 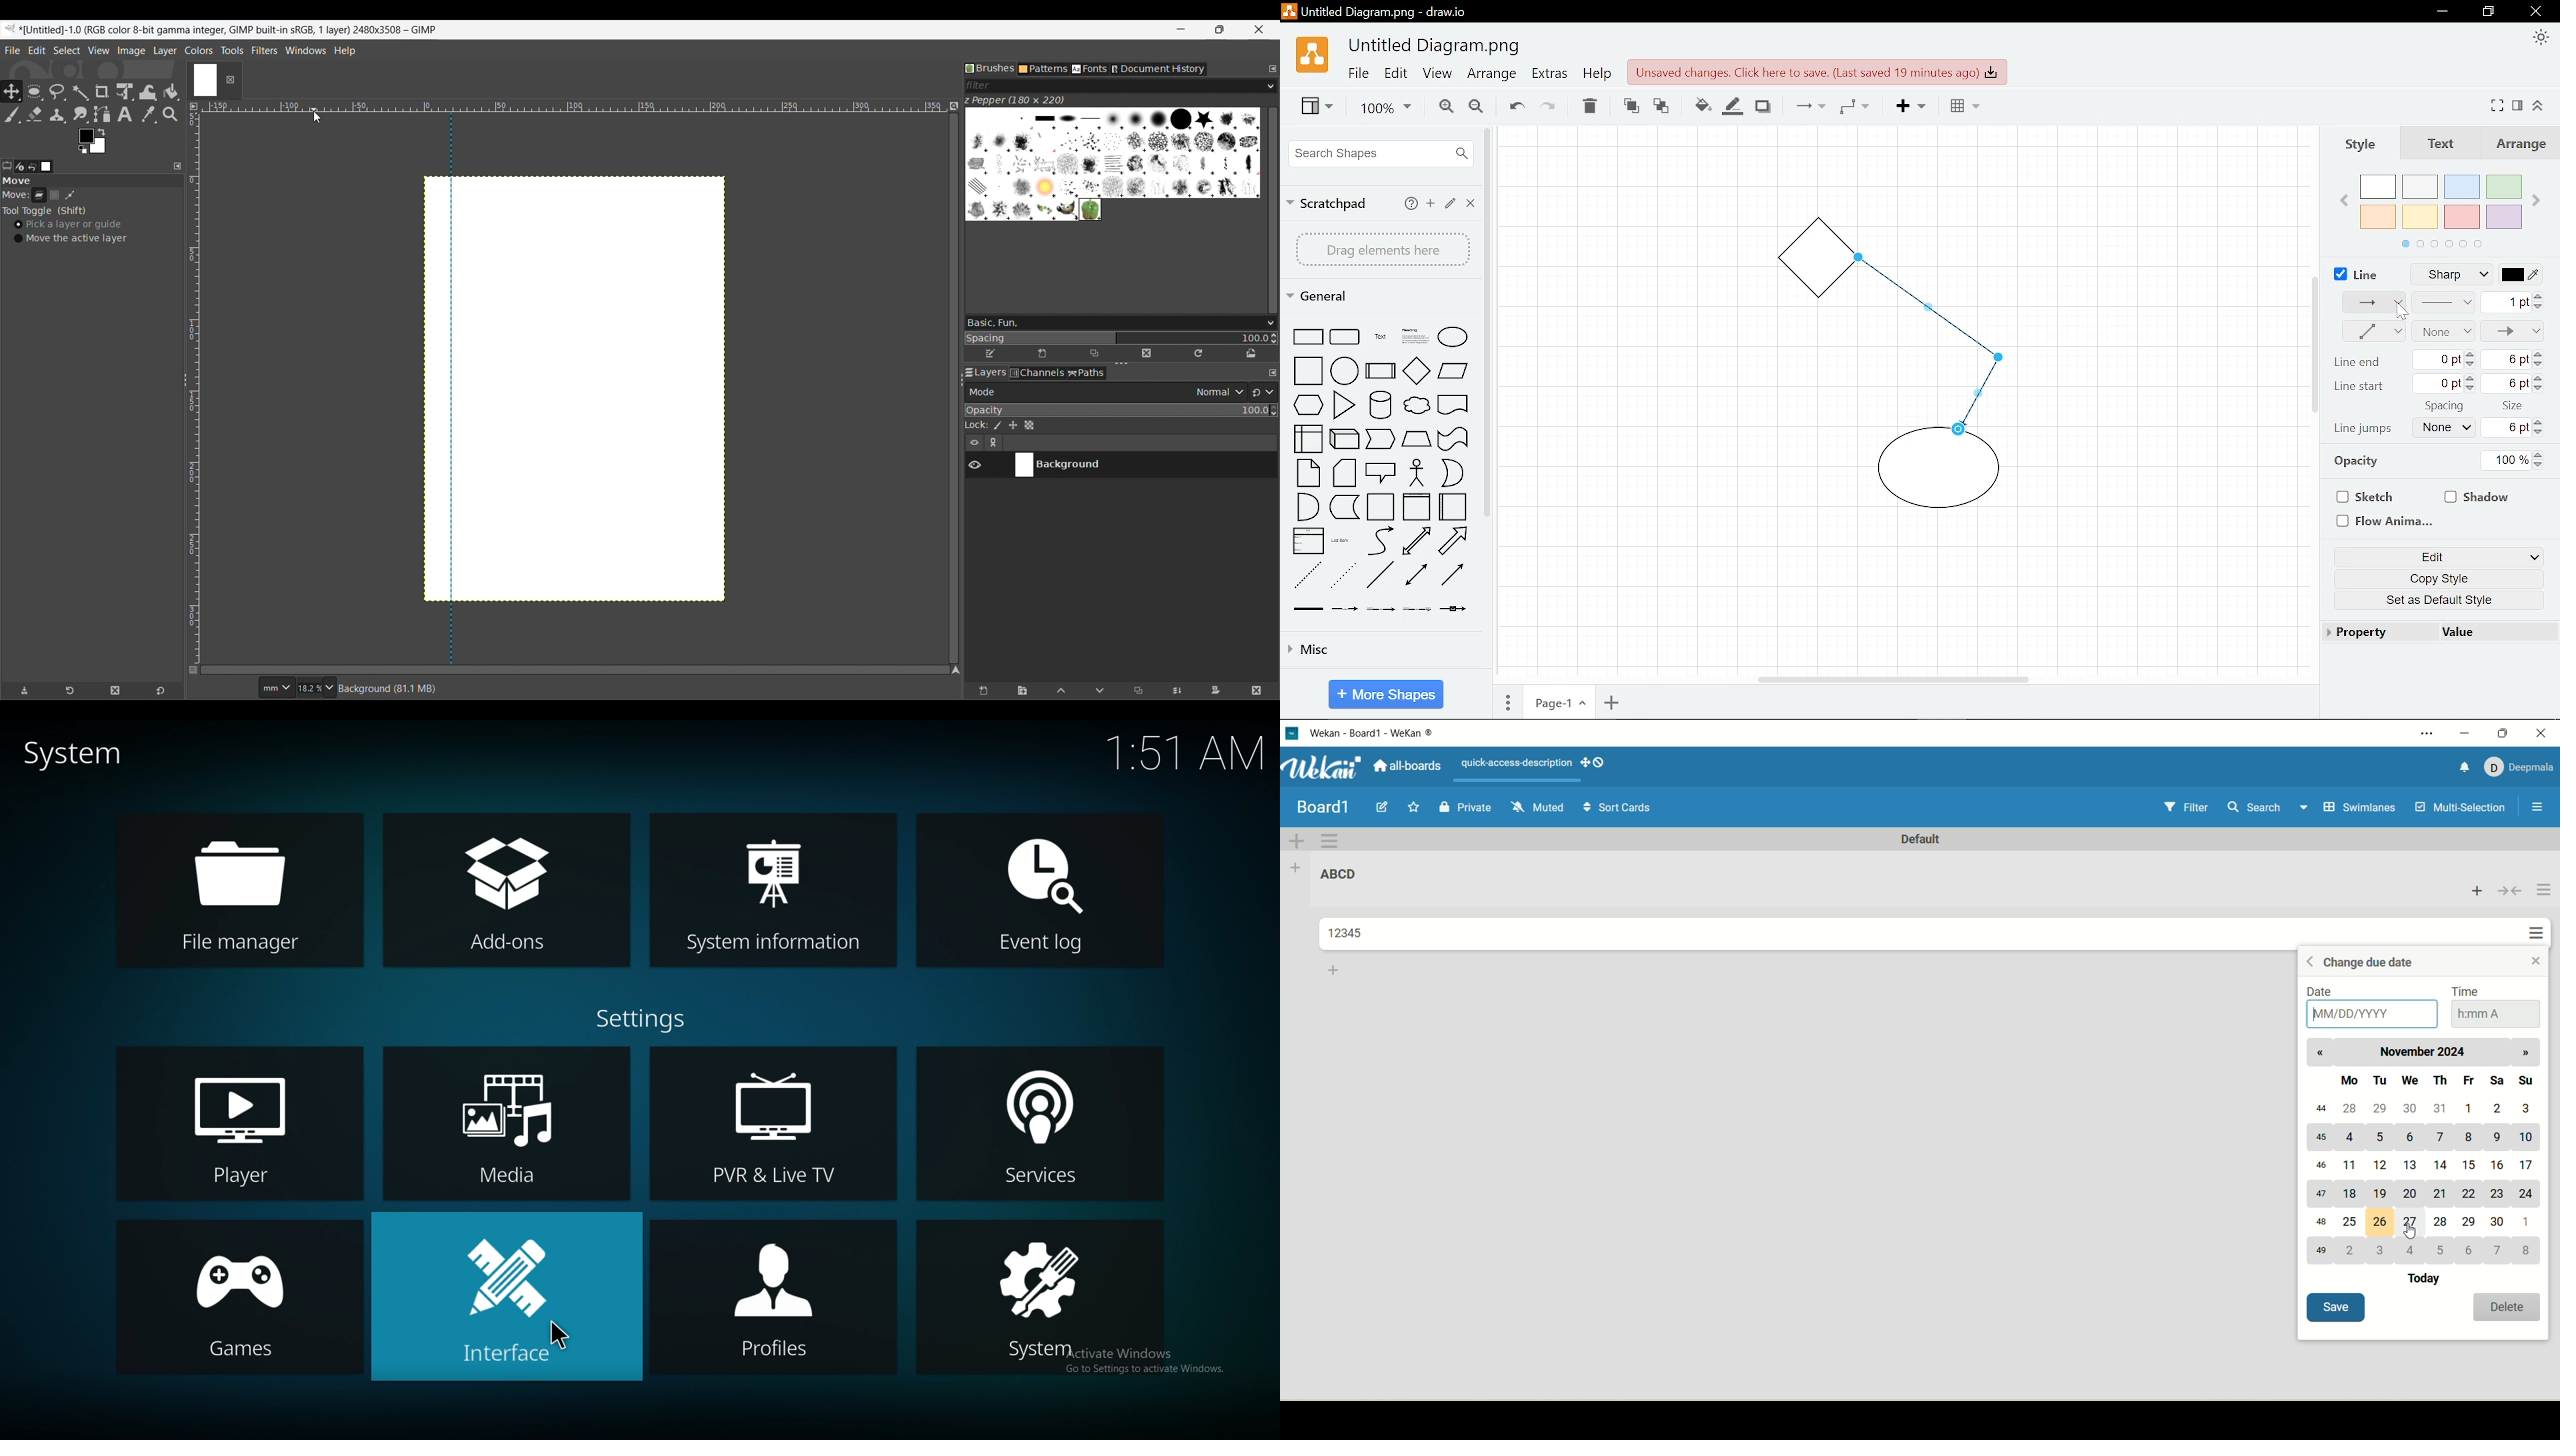 I want to click on system, so click(x=1043, y=1299).